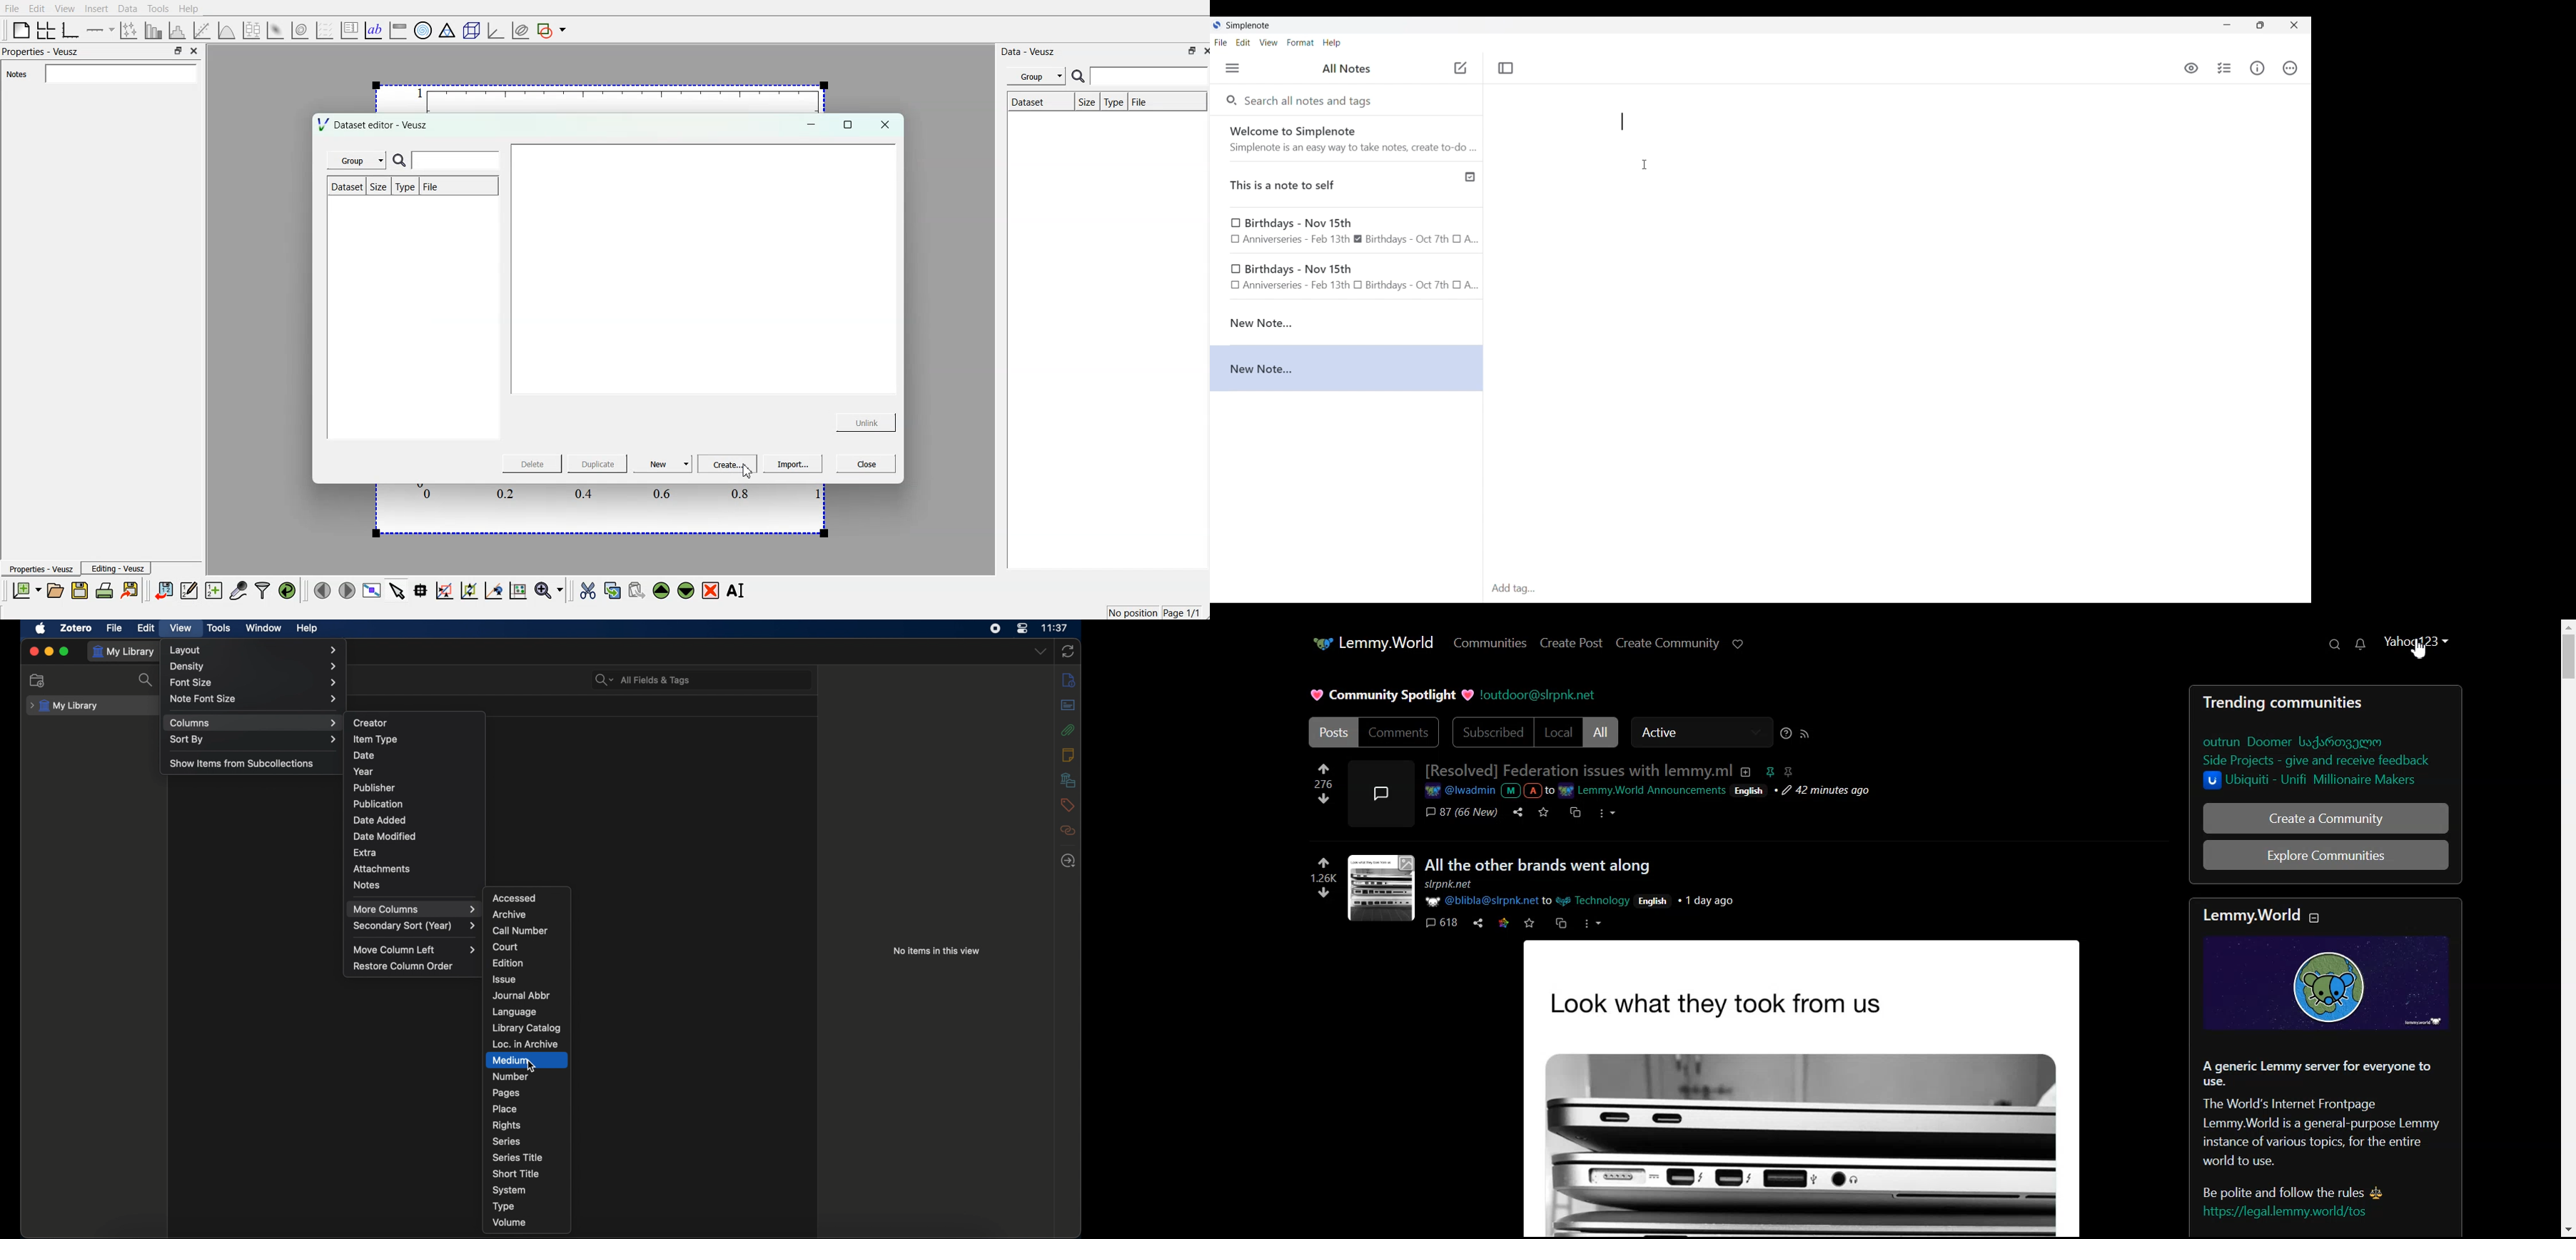 Image resolution: width=2576 pixels, height=1260 pixels. I want to click on zotero, so click(76, 628).